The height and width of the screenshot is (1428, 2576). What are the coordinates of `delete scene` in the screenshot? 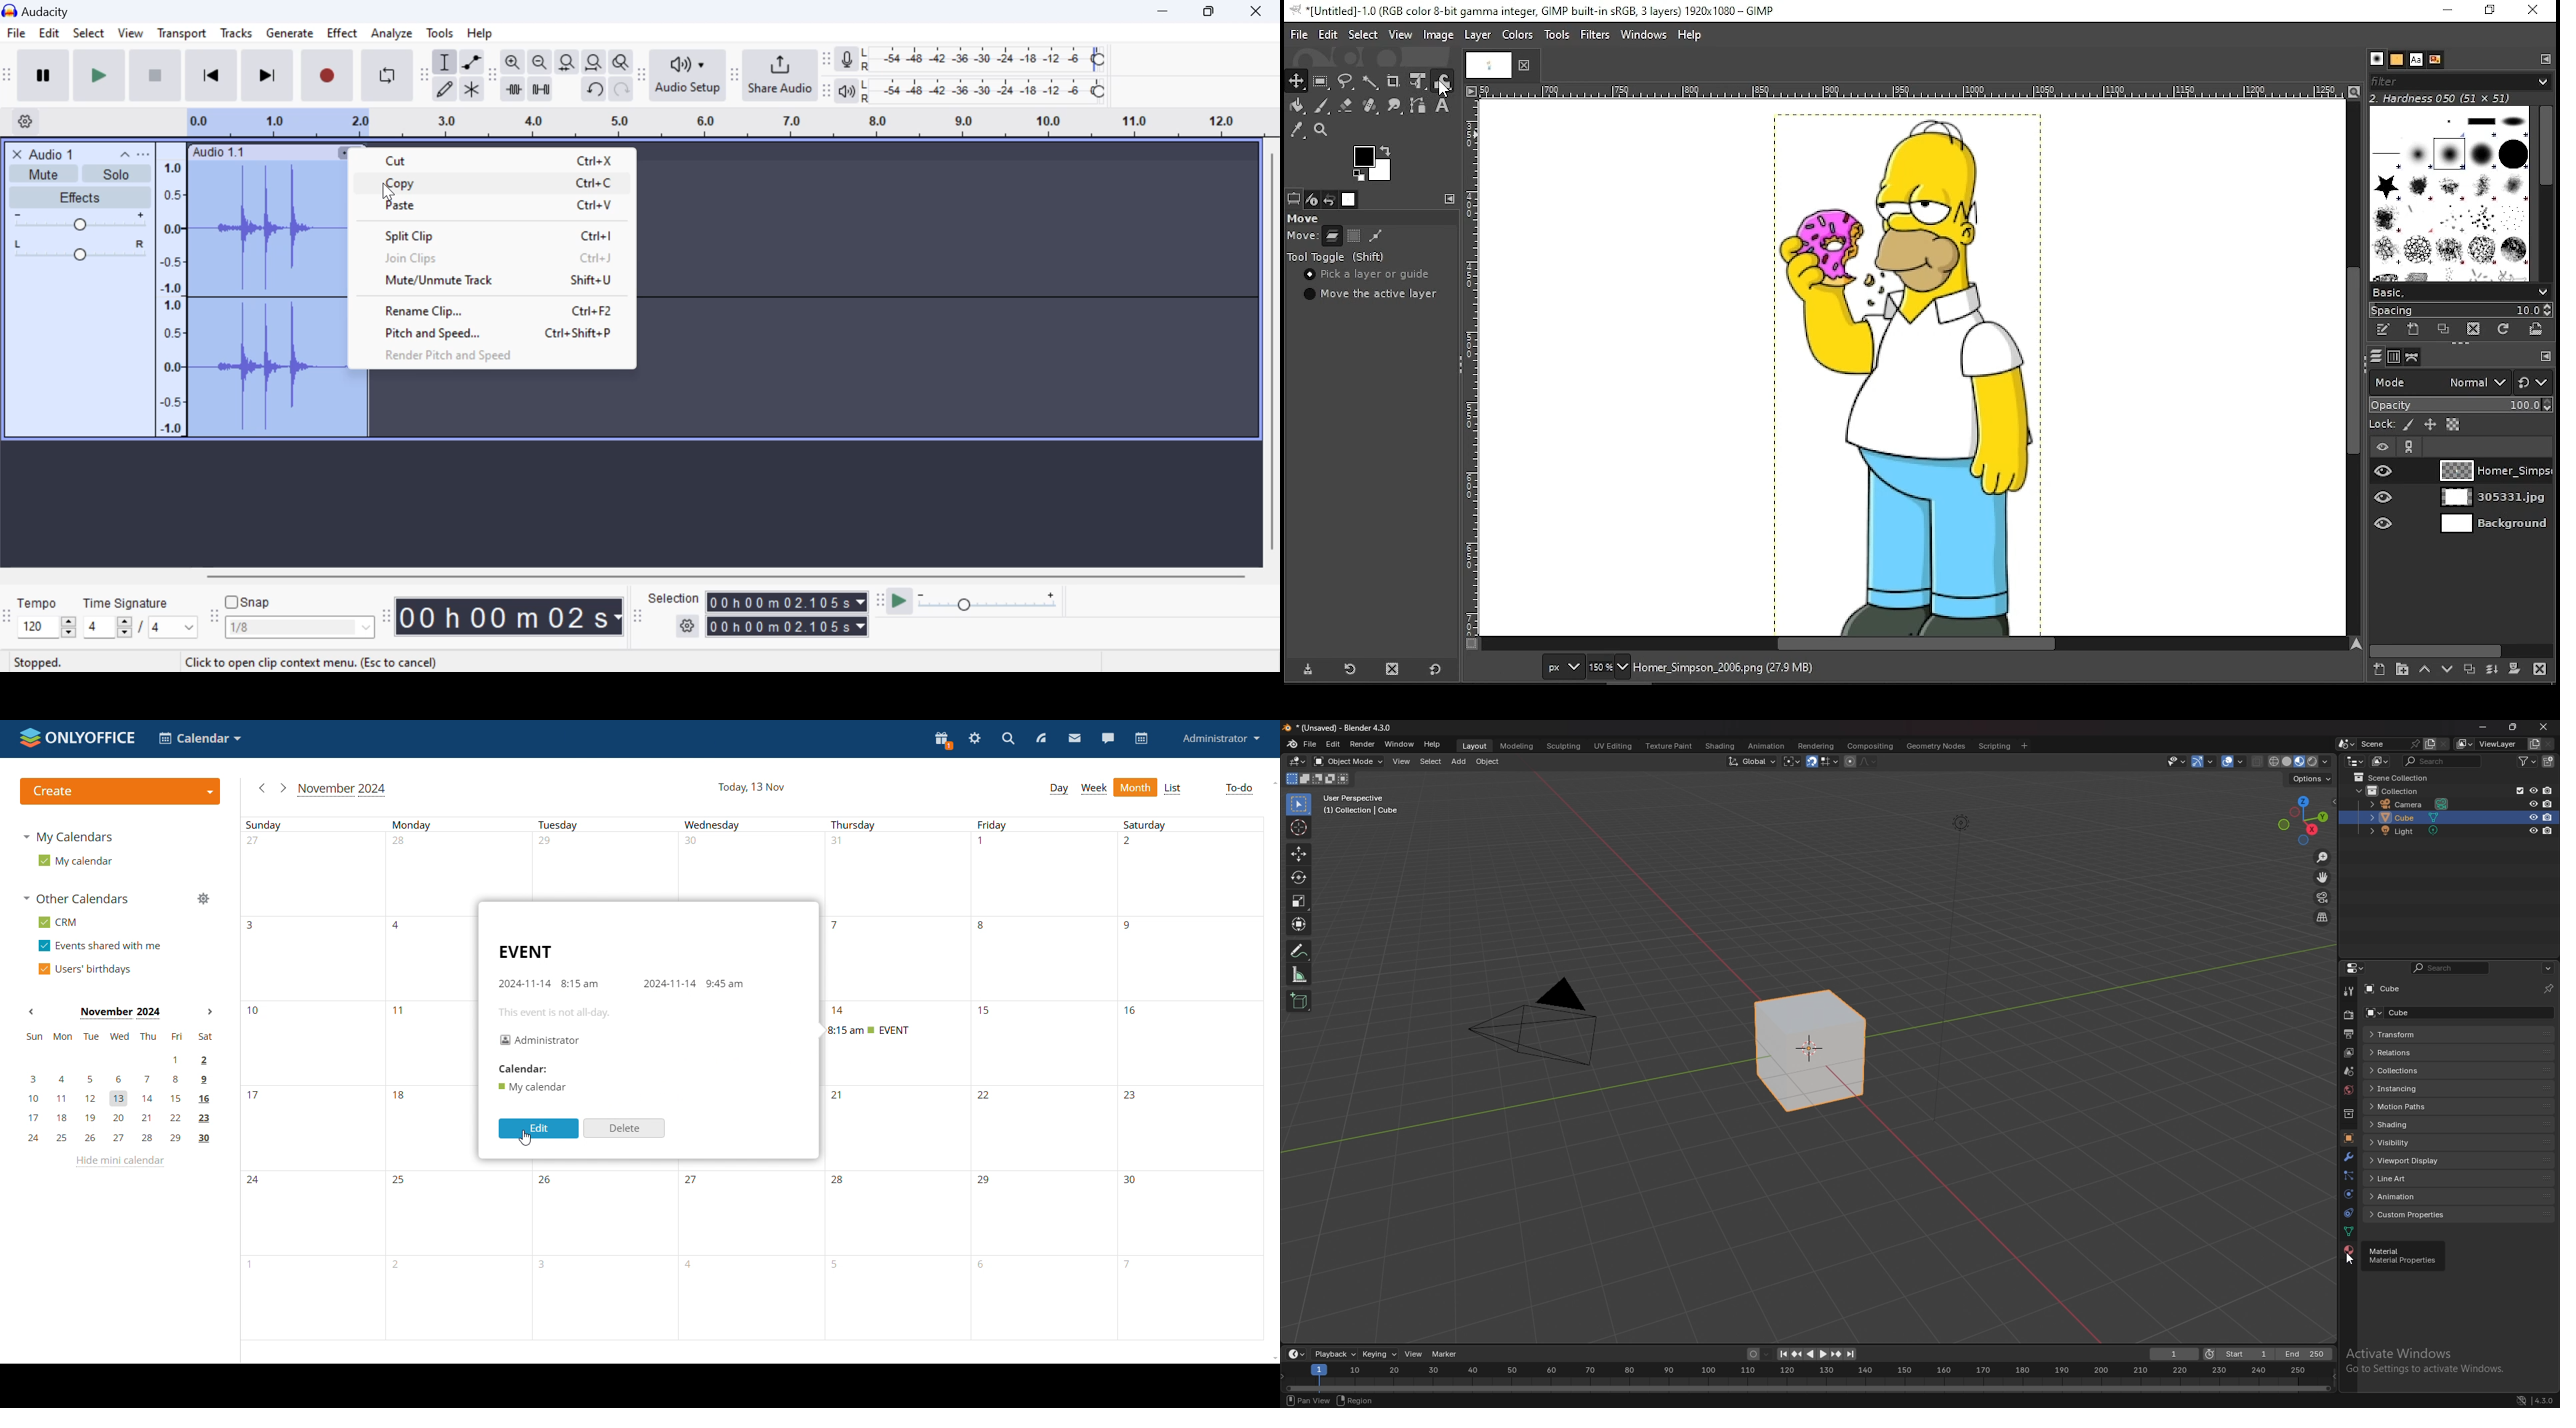 It's located at (2444, 745).